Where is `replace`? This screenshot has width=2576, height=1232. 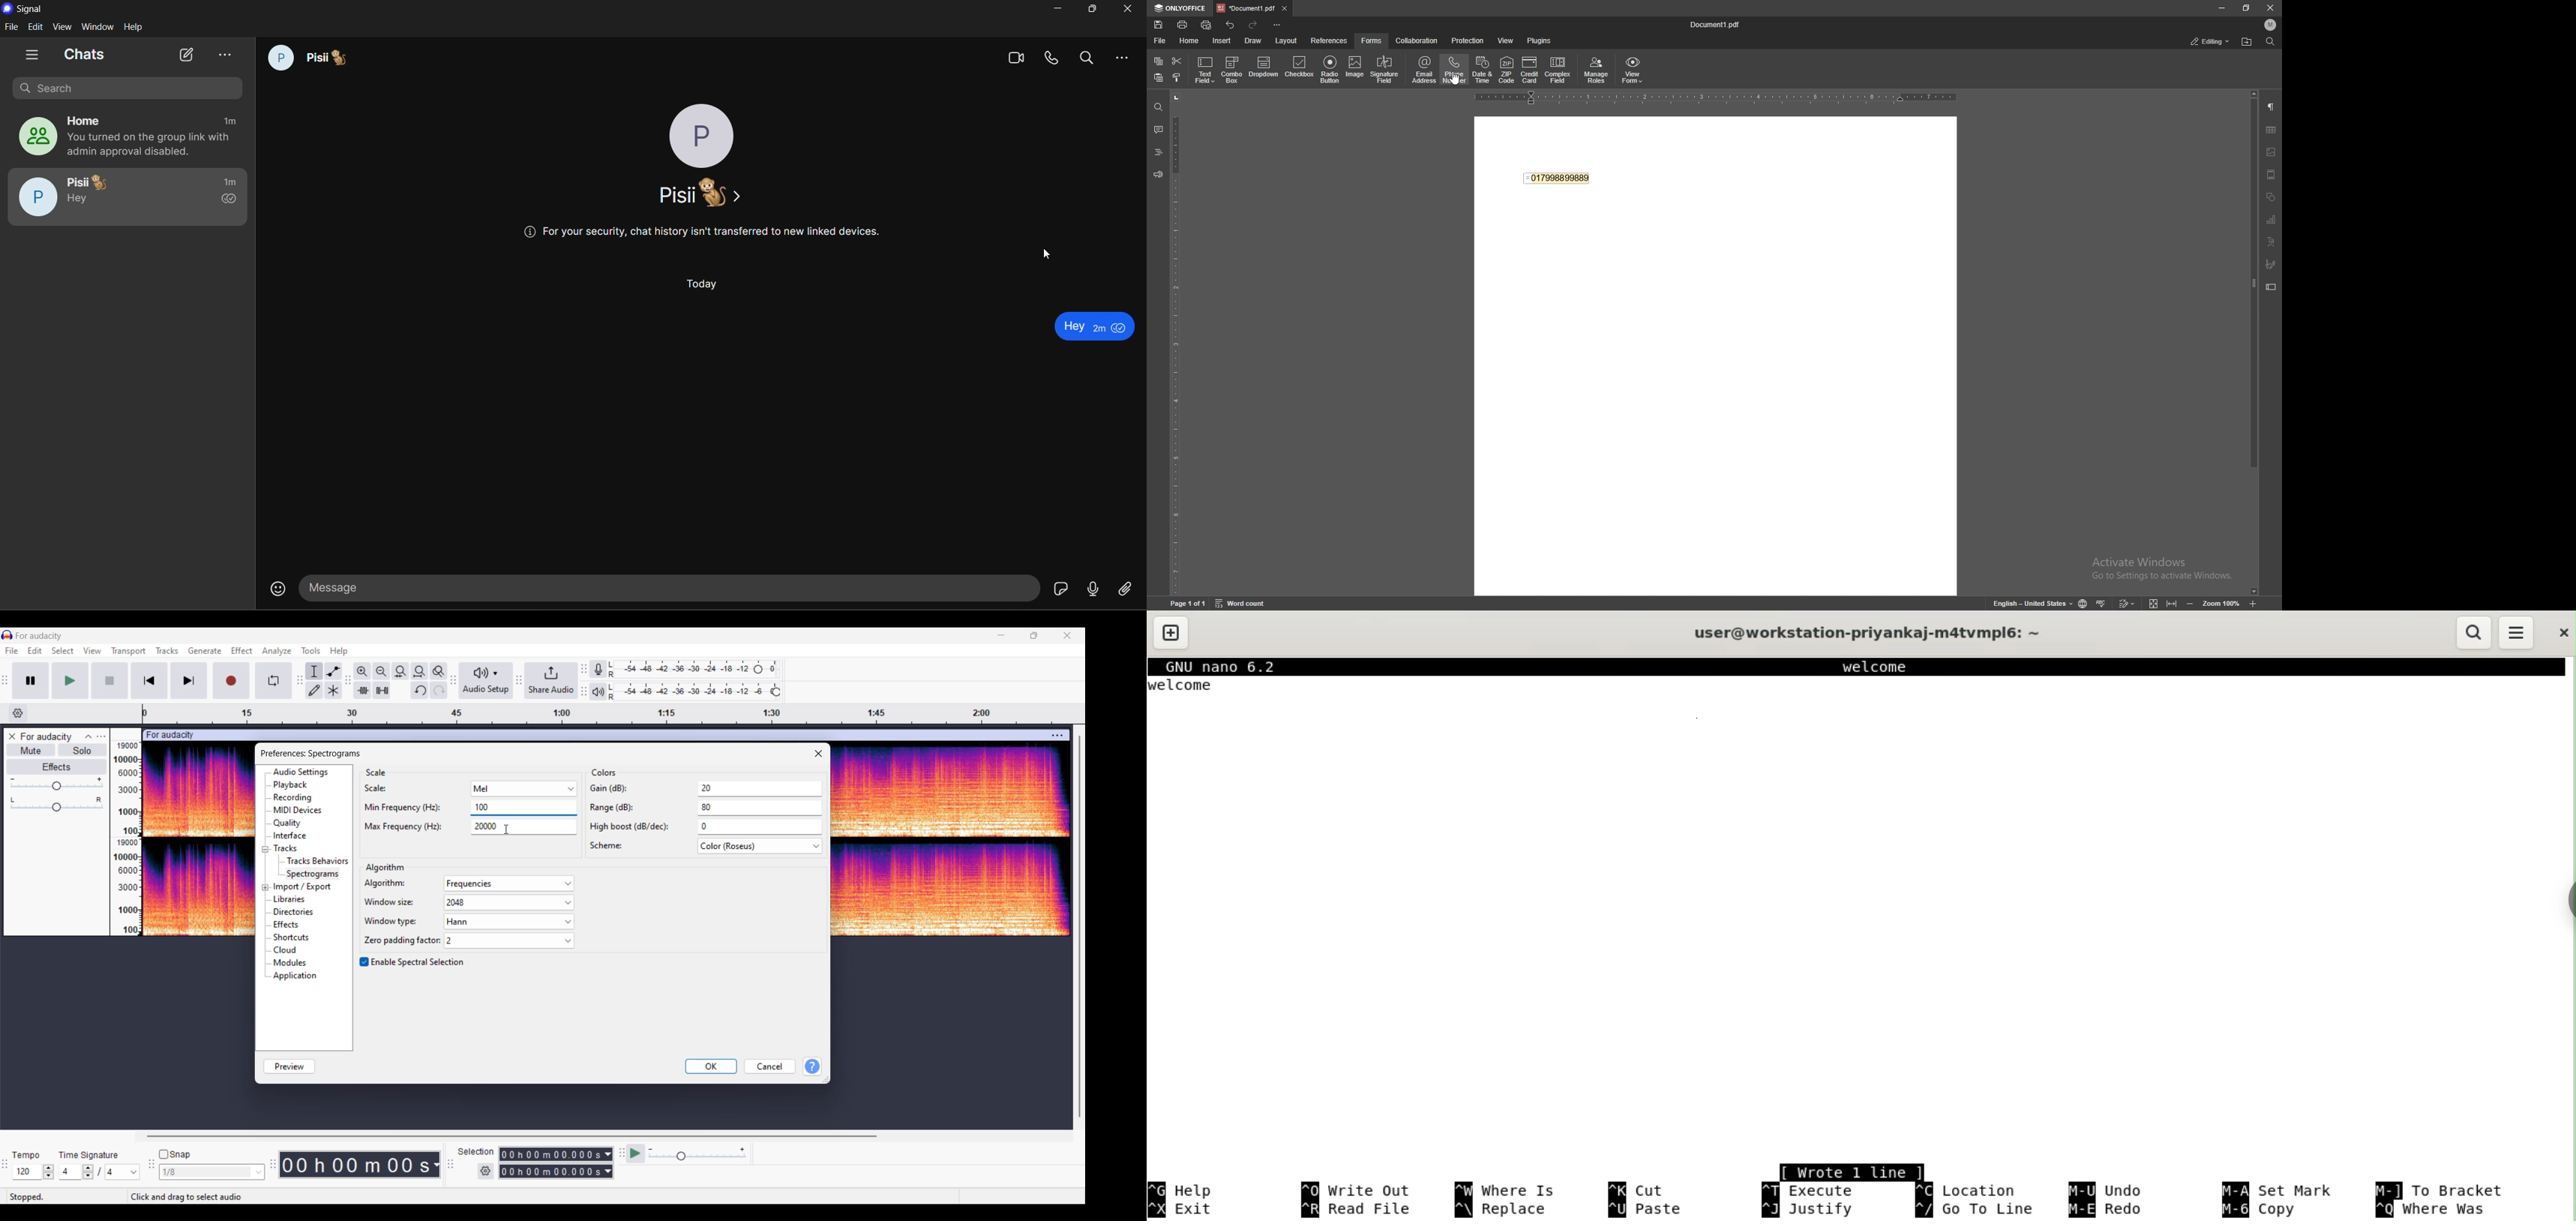 replace is located at coordinates (1504, 1210).